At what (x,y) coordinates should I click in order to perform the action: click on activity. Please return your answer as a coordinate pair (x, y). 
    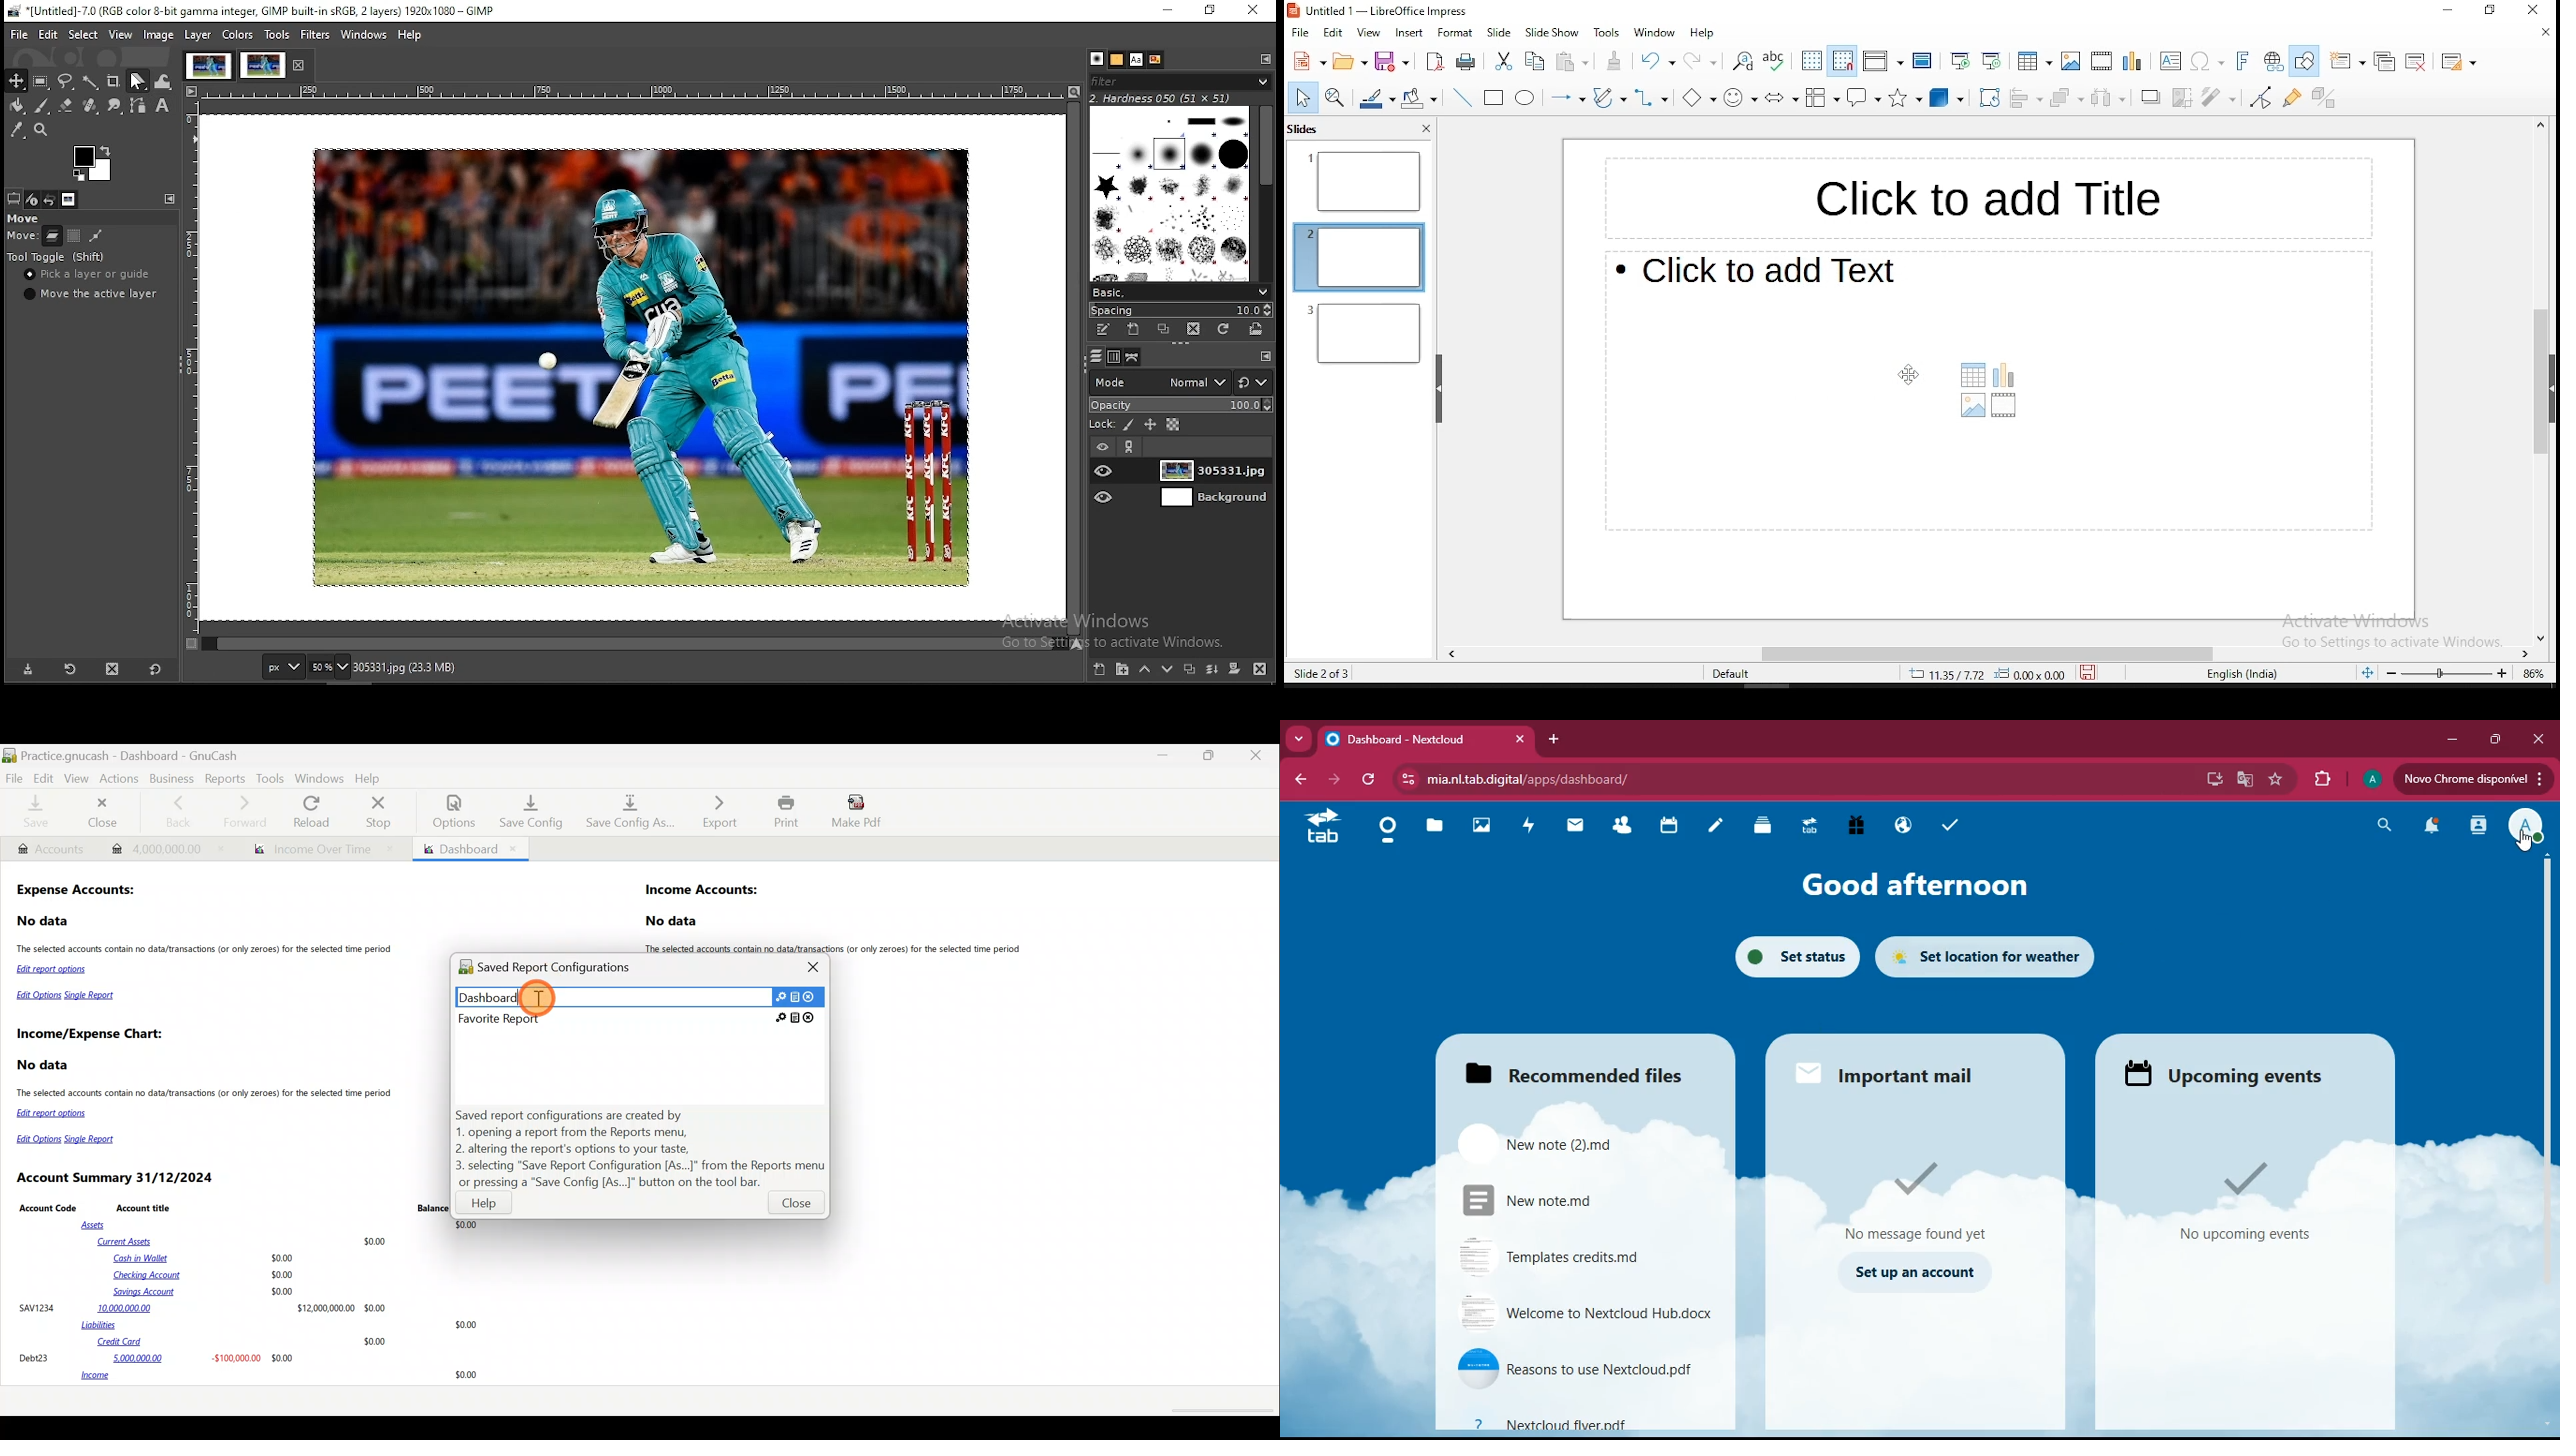
    Looking at the image, I should click on (1526, 828).